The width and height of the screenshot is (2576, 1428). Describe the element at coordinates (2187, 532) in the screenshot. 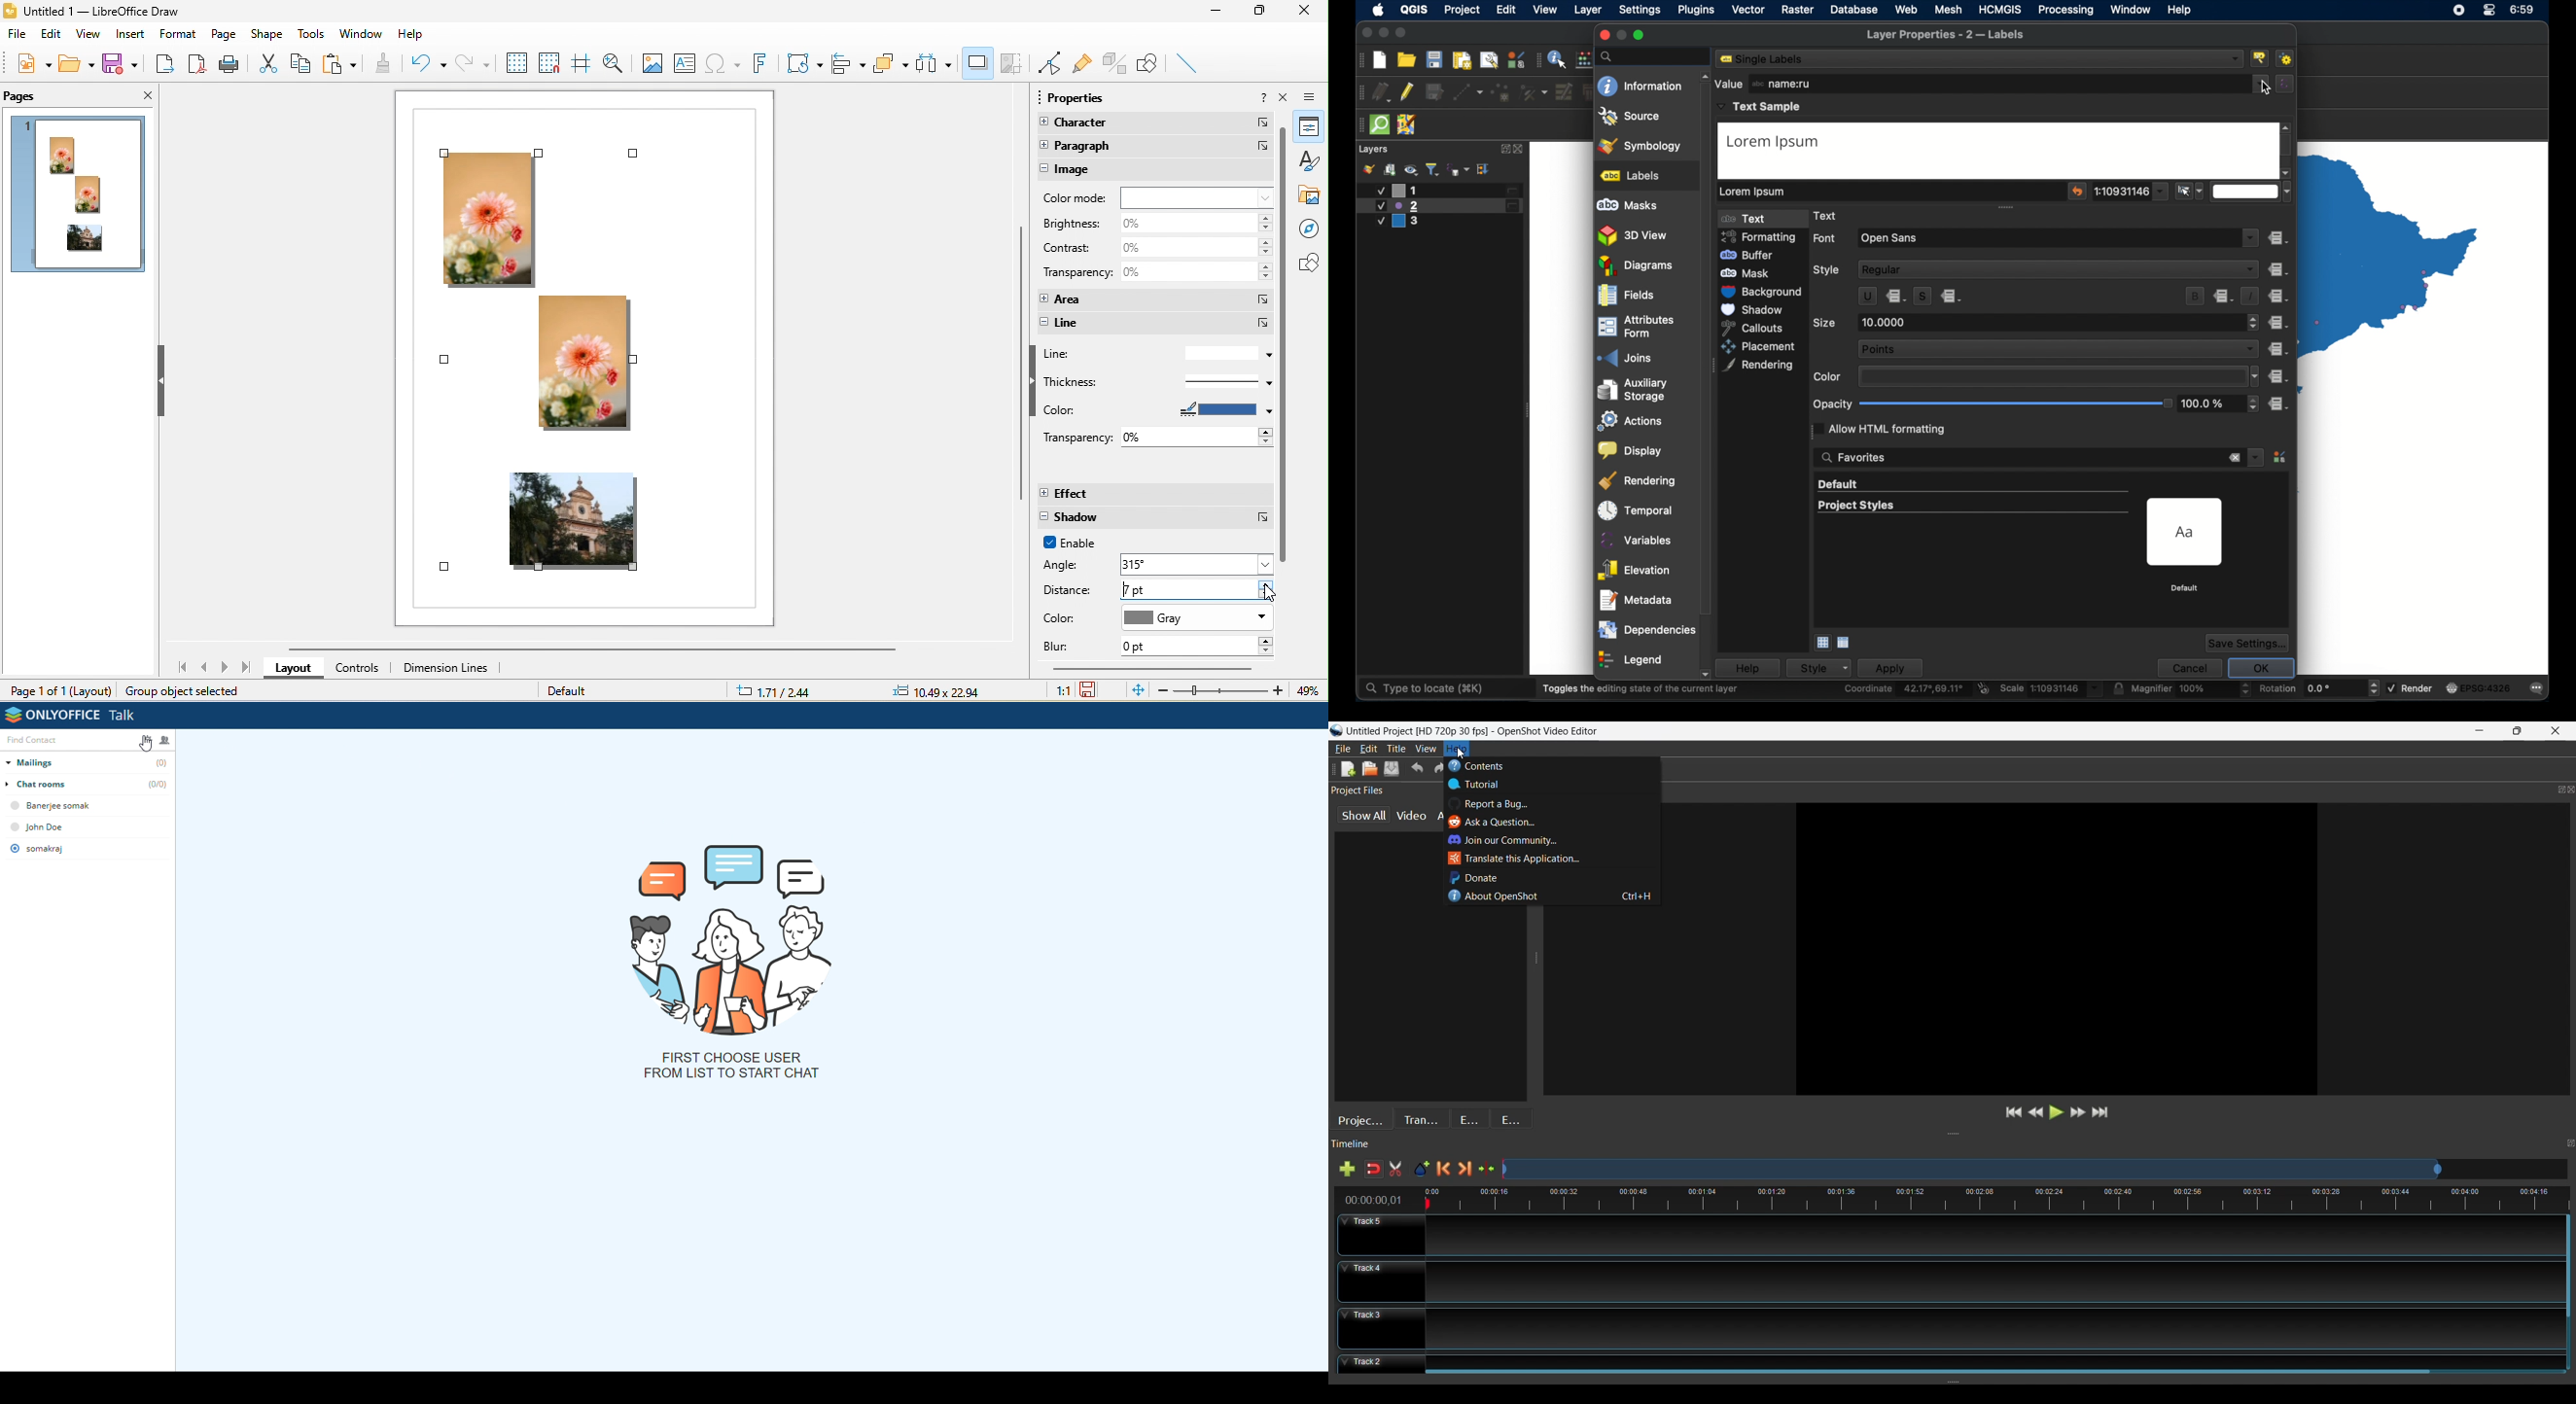

I see `preview` at that location.